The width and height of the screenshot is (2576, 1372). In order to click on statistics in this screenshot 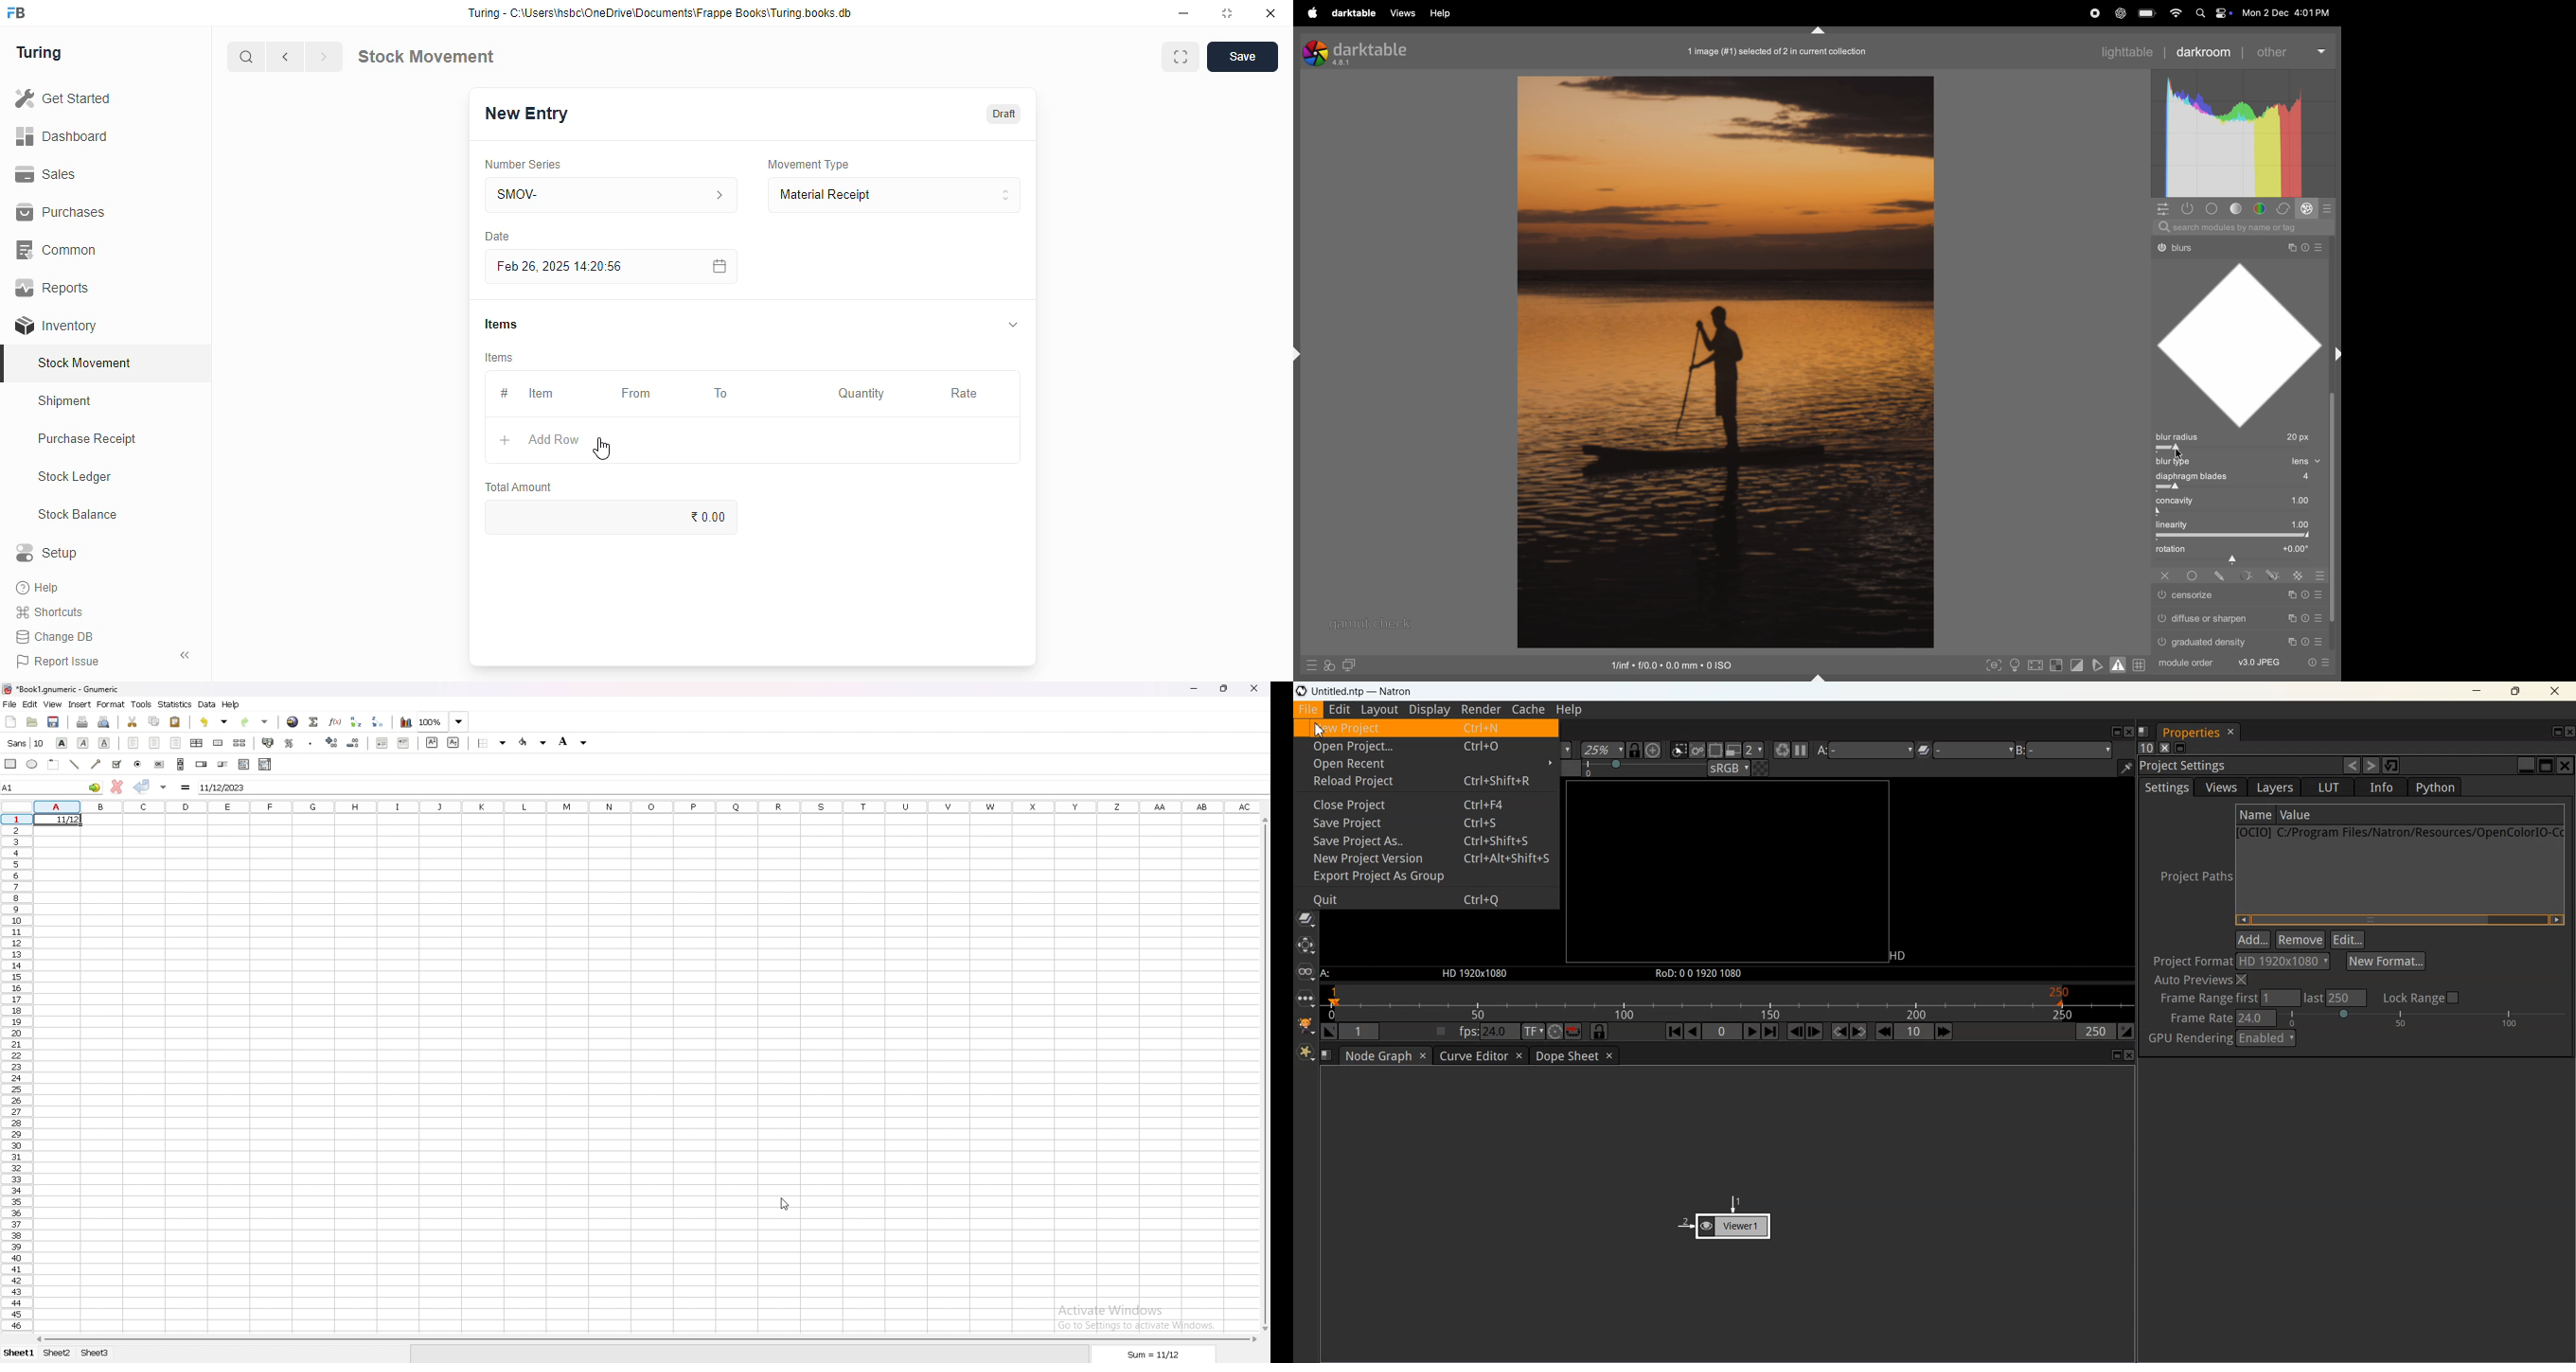, I will do `click(176, 704)`.